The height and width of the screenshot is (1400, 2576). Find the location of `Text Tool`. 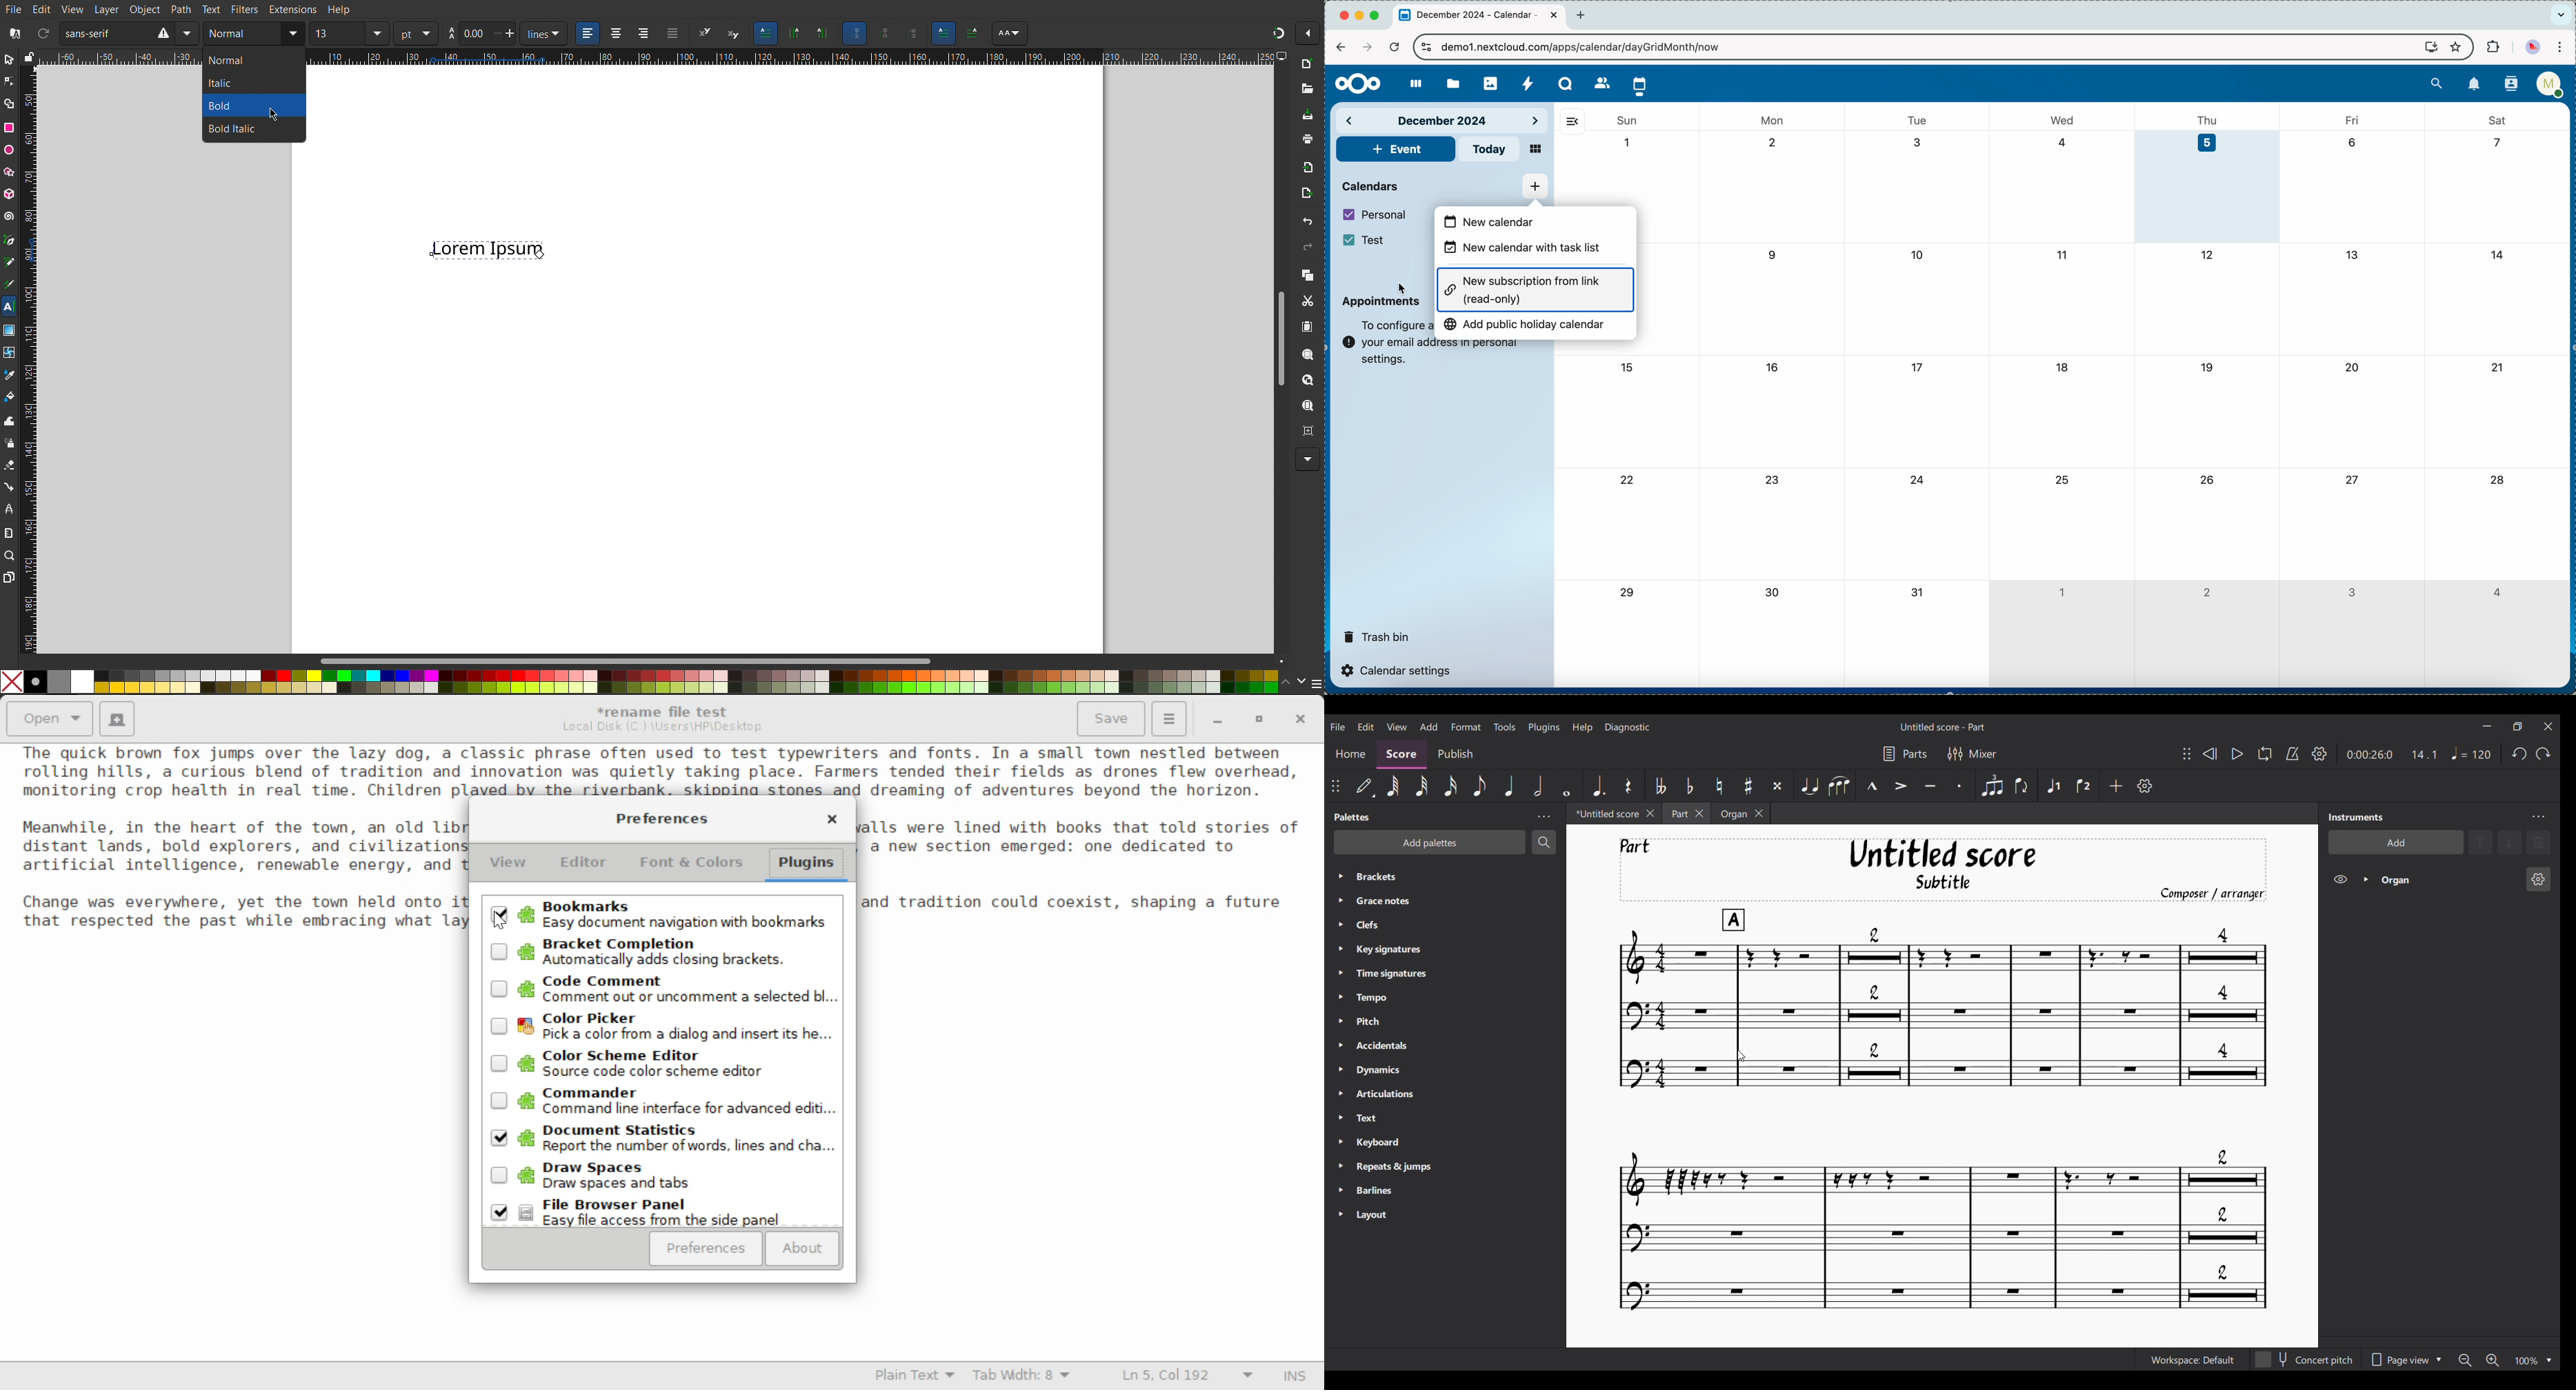

Text Tool is located at coordinates (8, 307).